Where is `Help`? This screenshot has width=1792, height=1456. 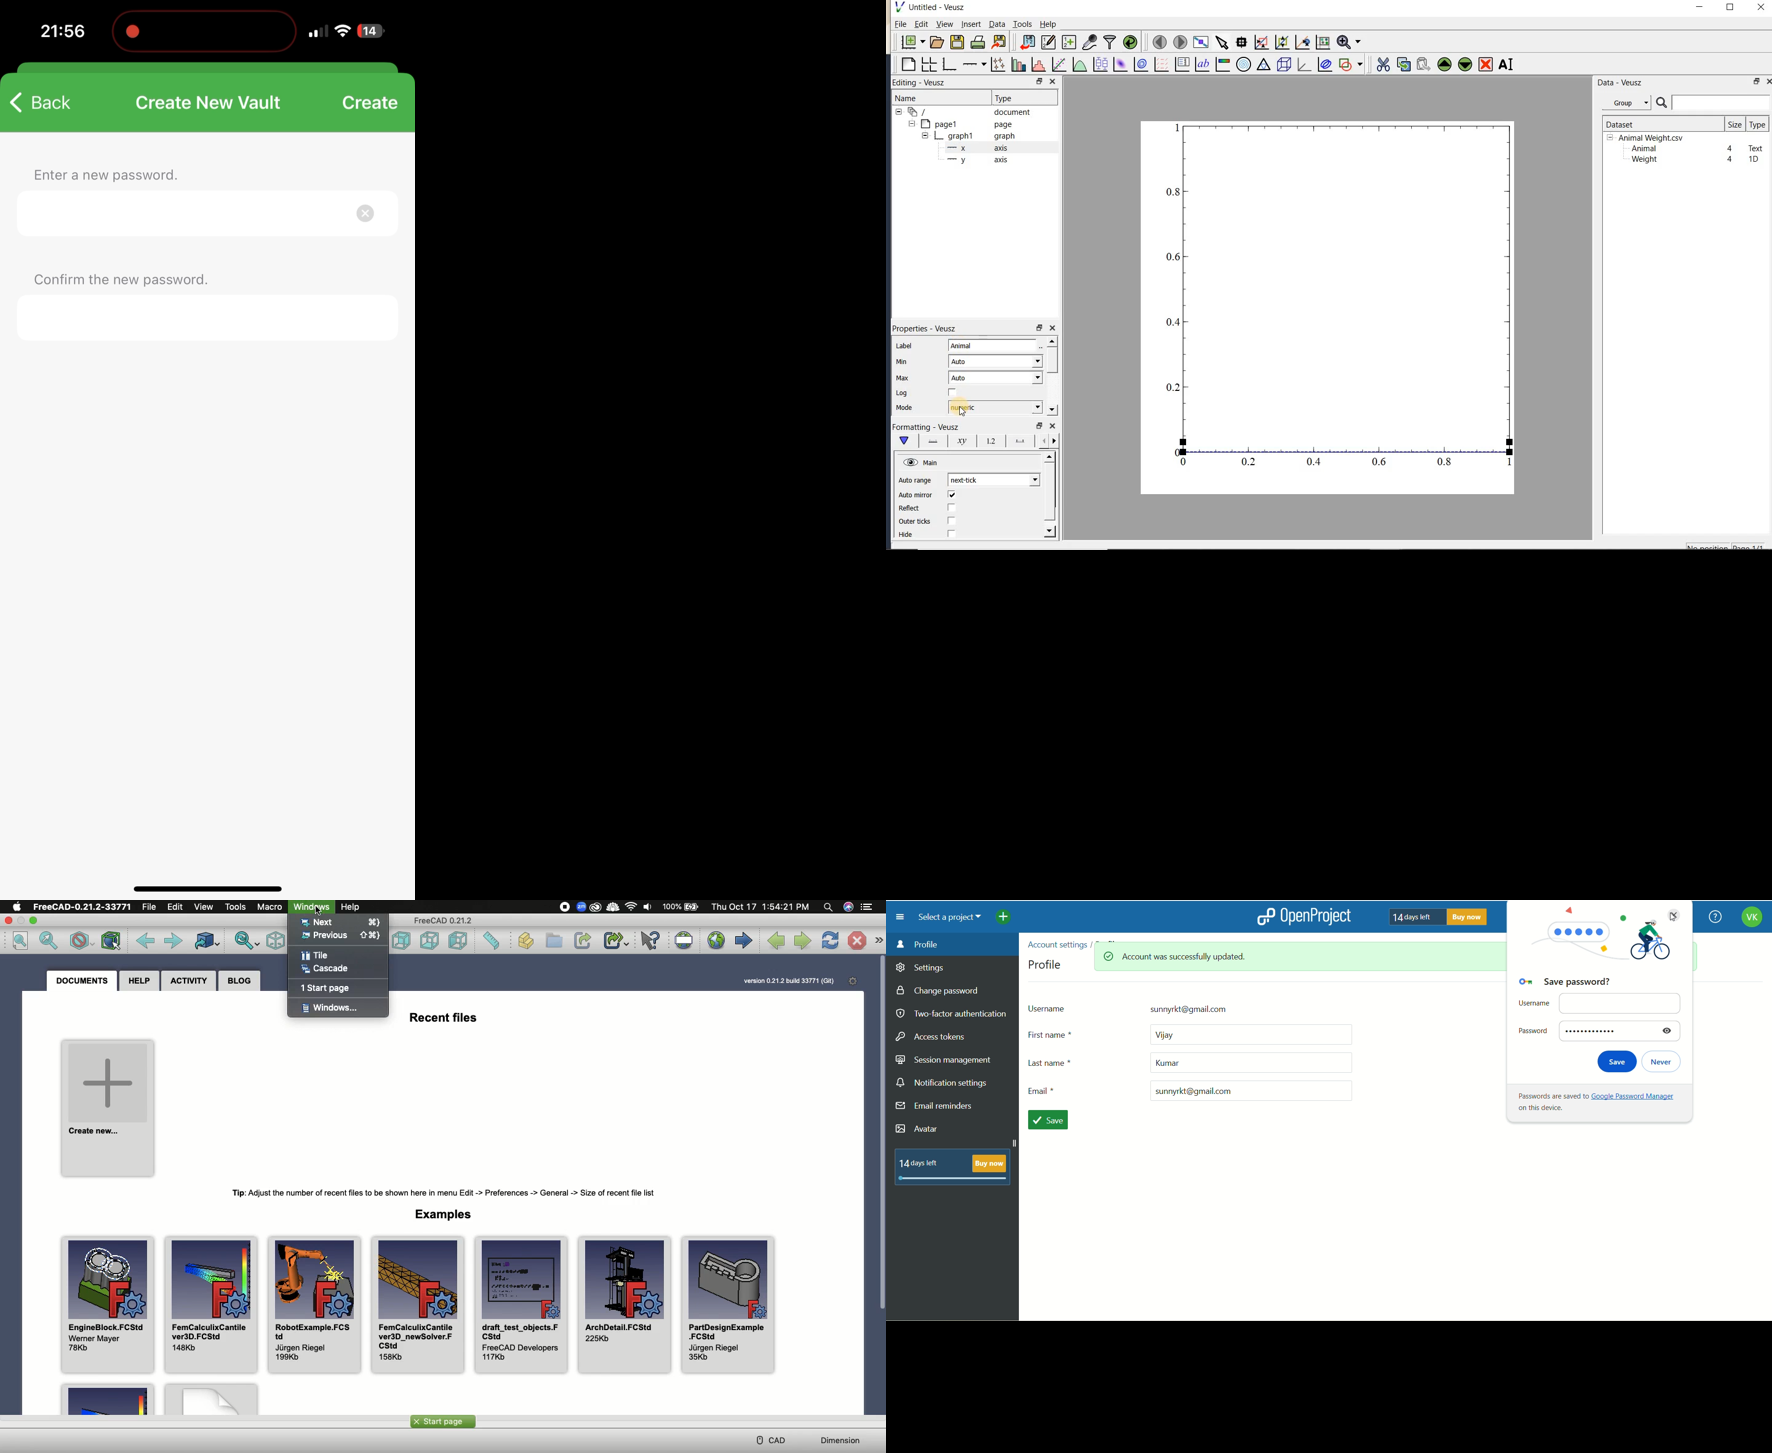 Help is located at coordinates (1048, 24).